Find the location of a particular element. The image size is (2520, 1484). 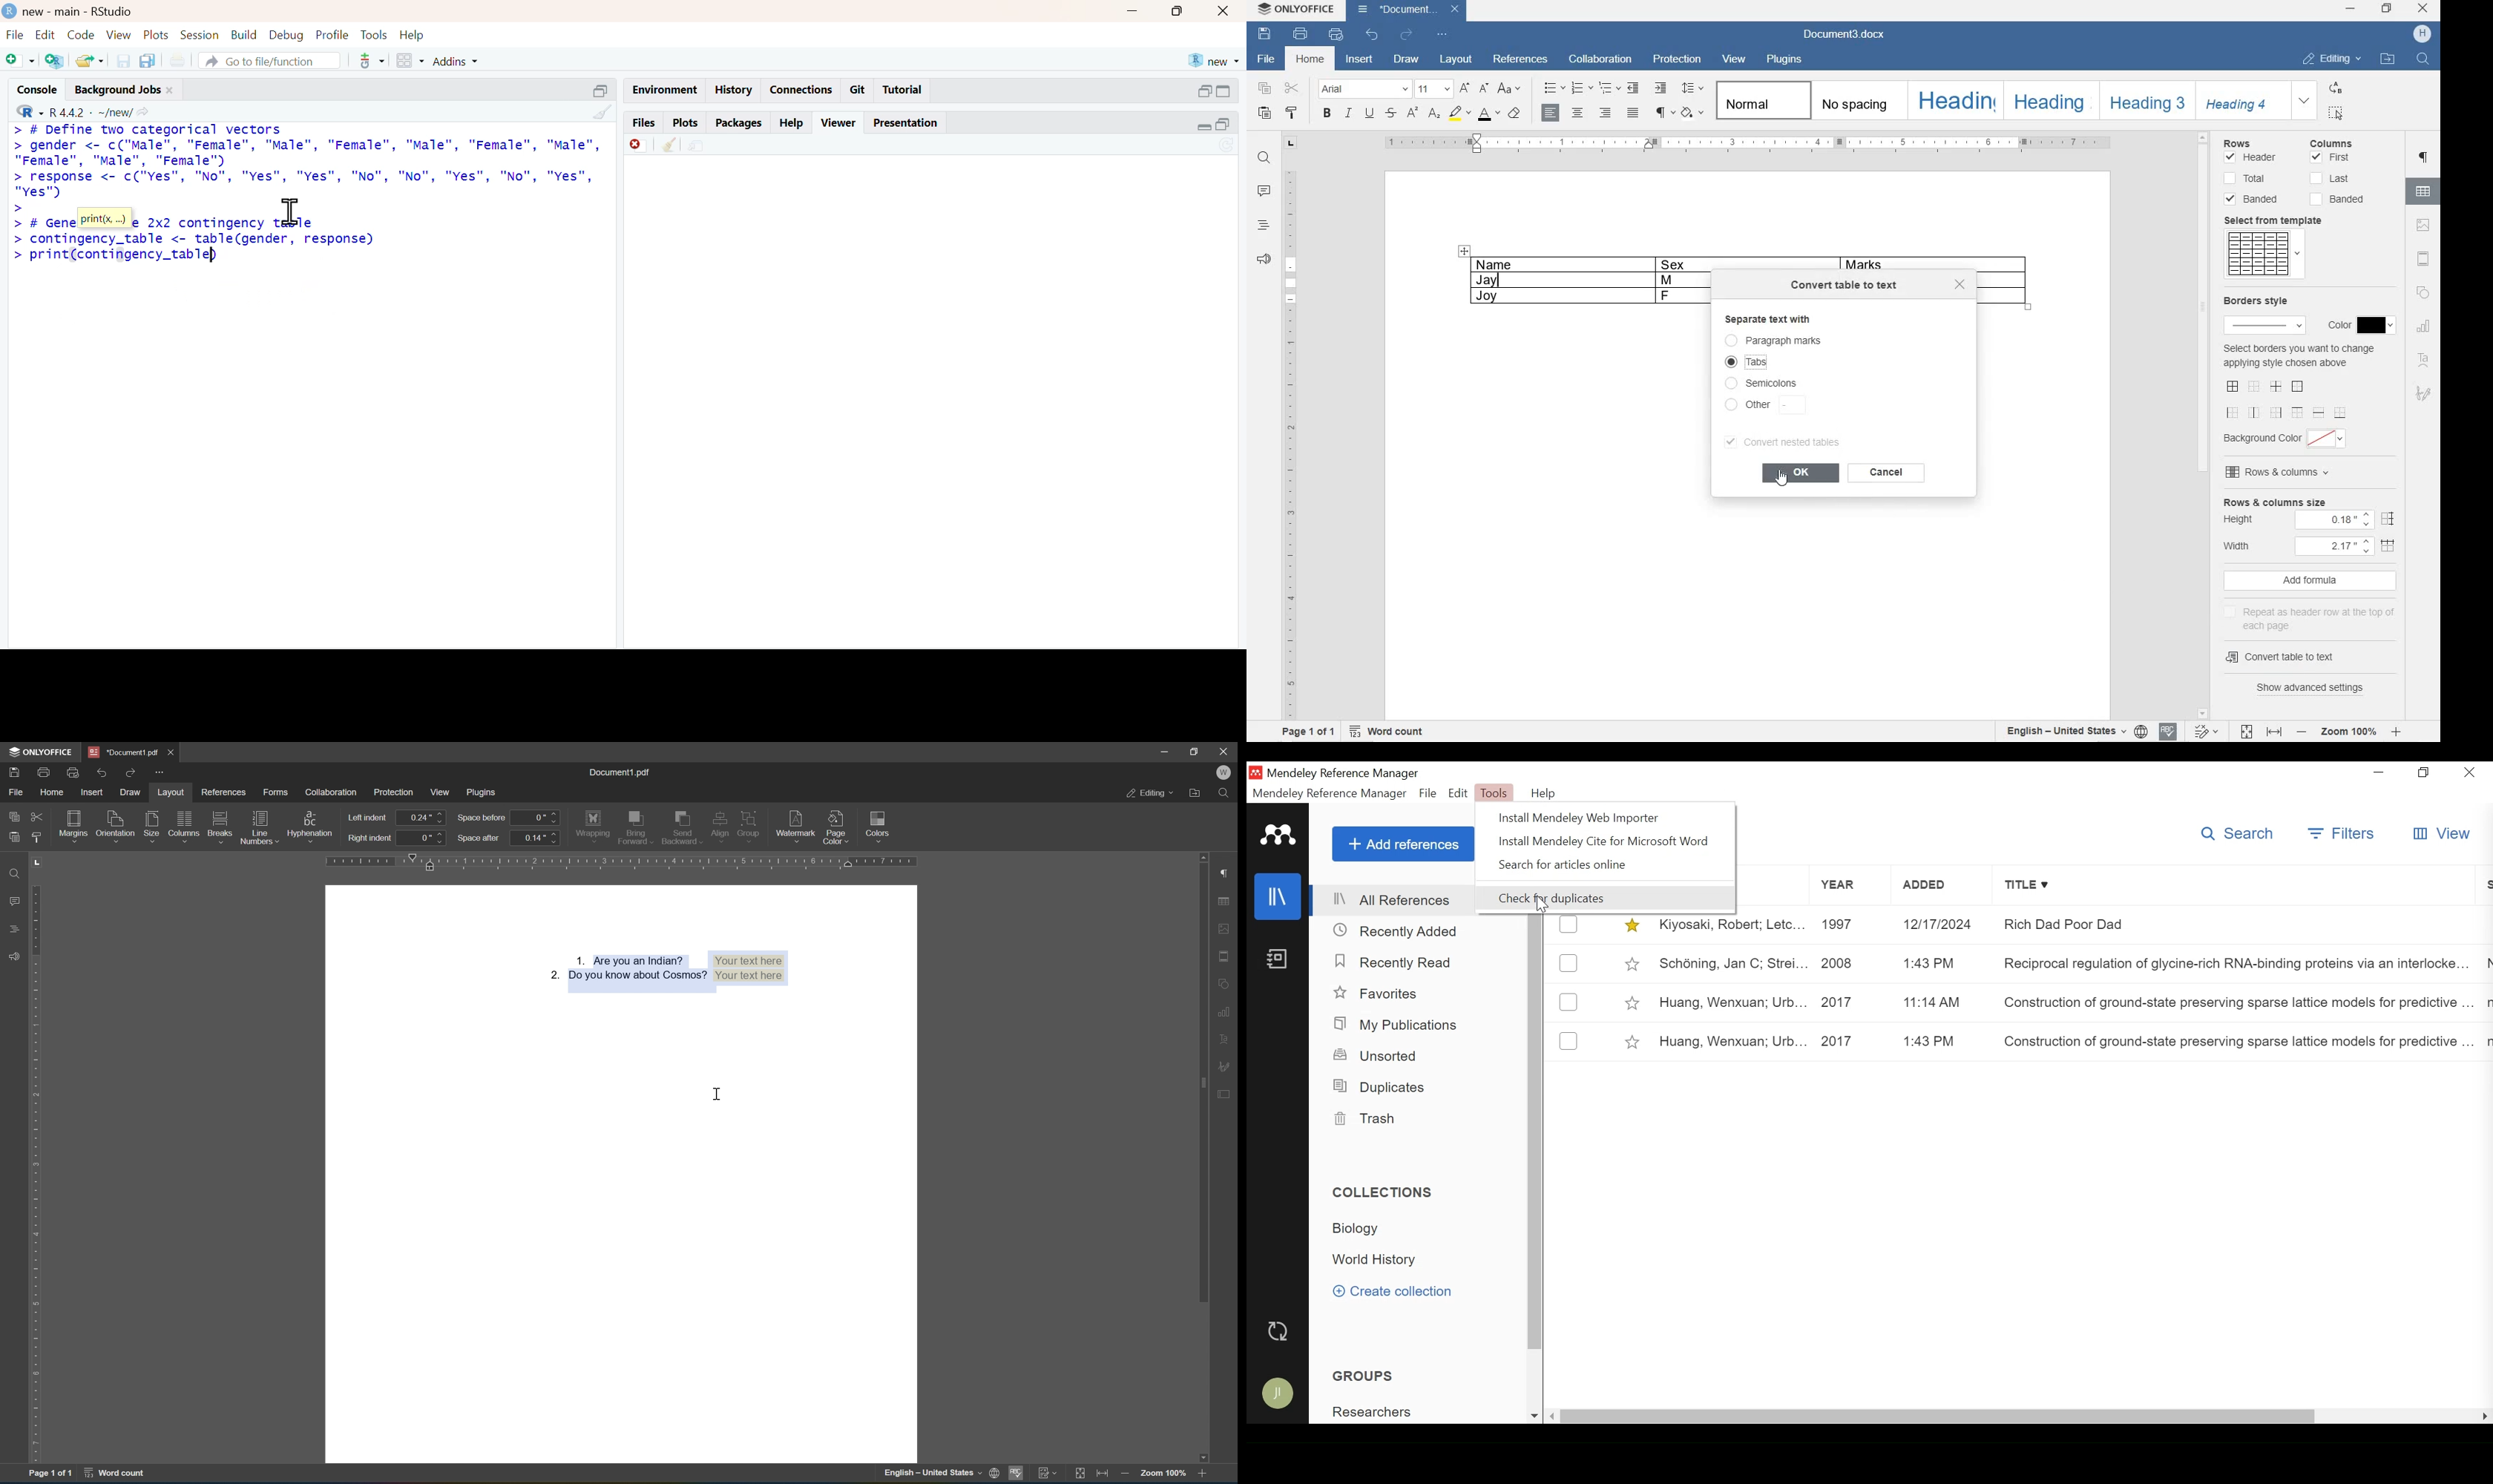

First is located at coordinates (2331, 158).